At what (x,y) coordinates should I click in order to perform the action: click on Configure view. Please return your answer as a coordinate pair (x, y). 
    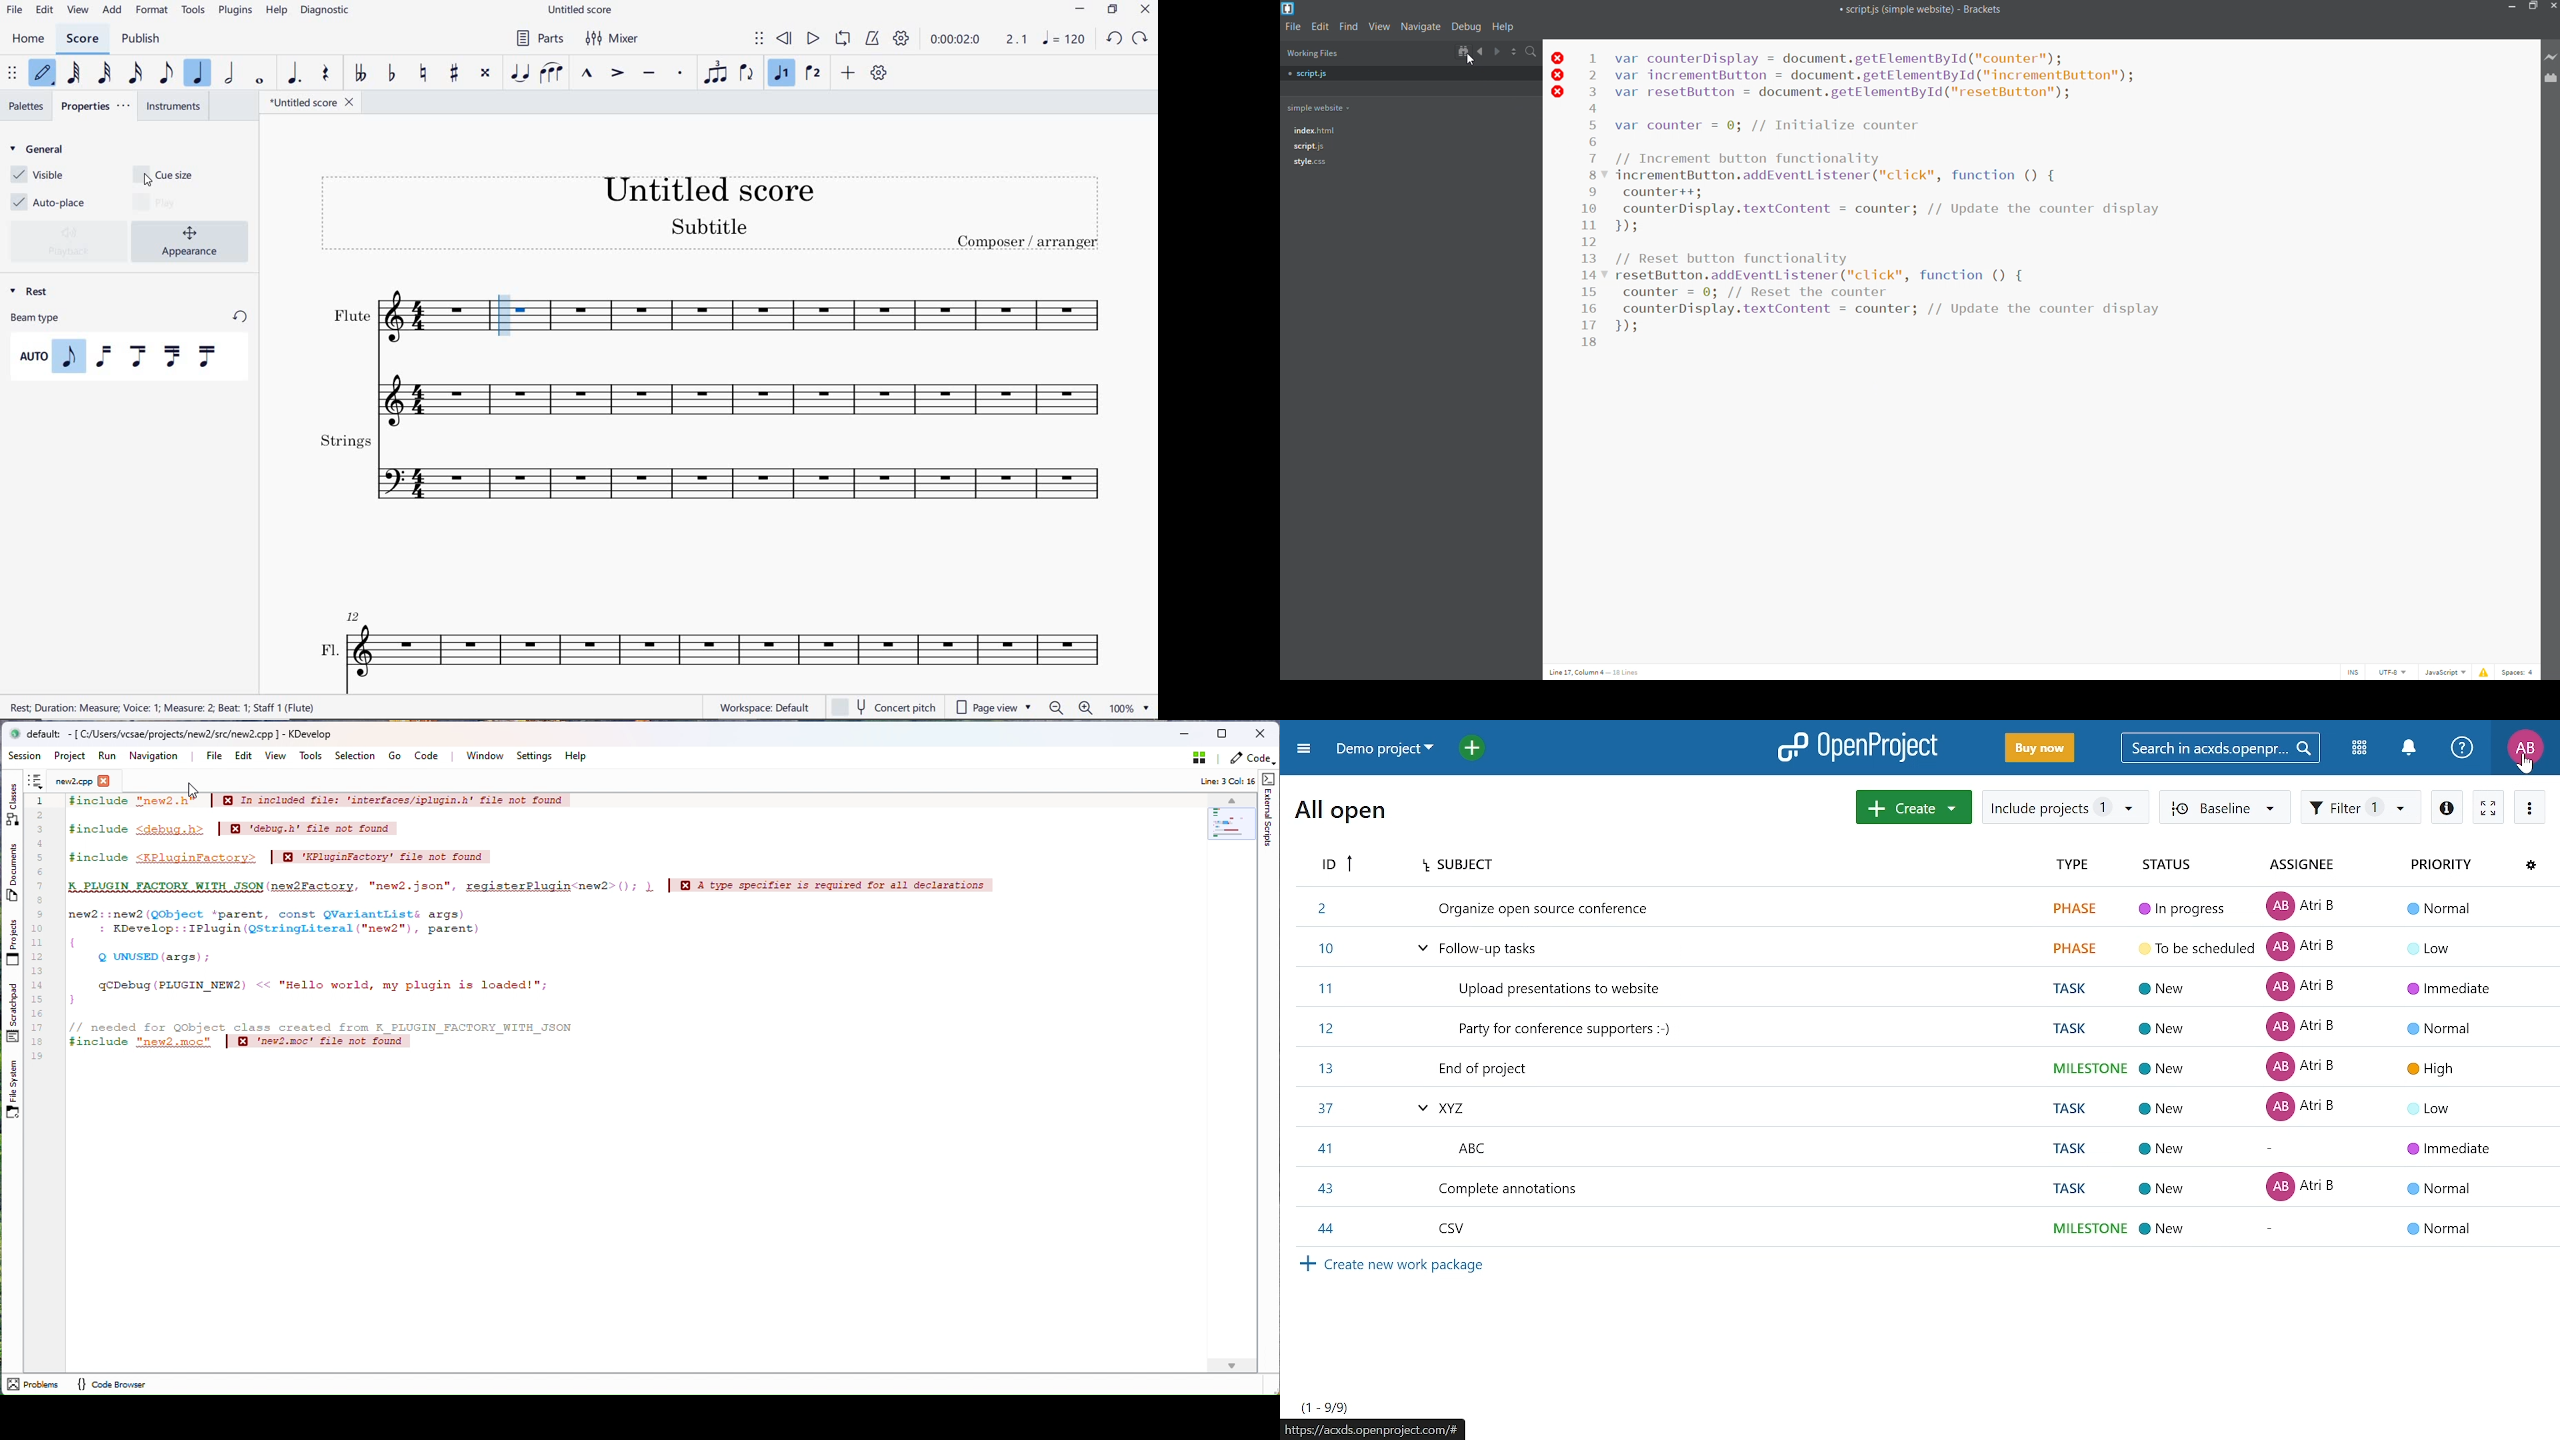
    Looking at the image, I should click on (2532, 867).